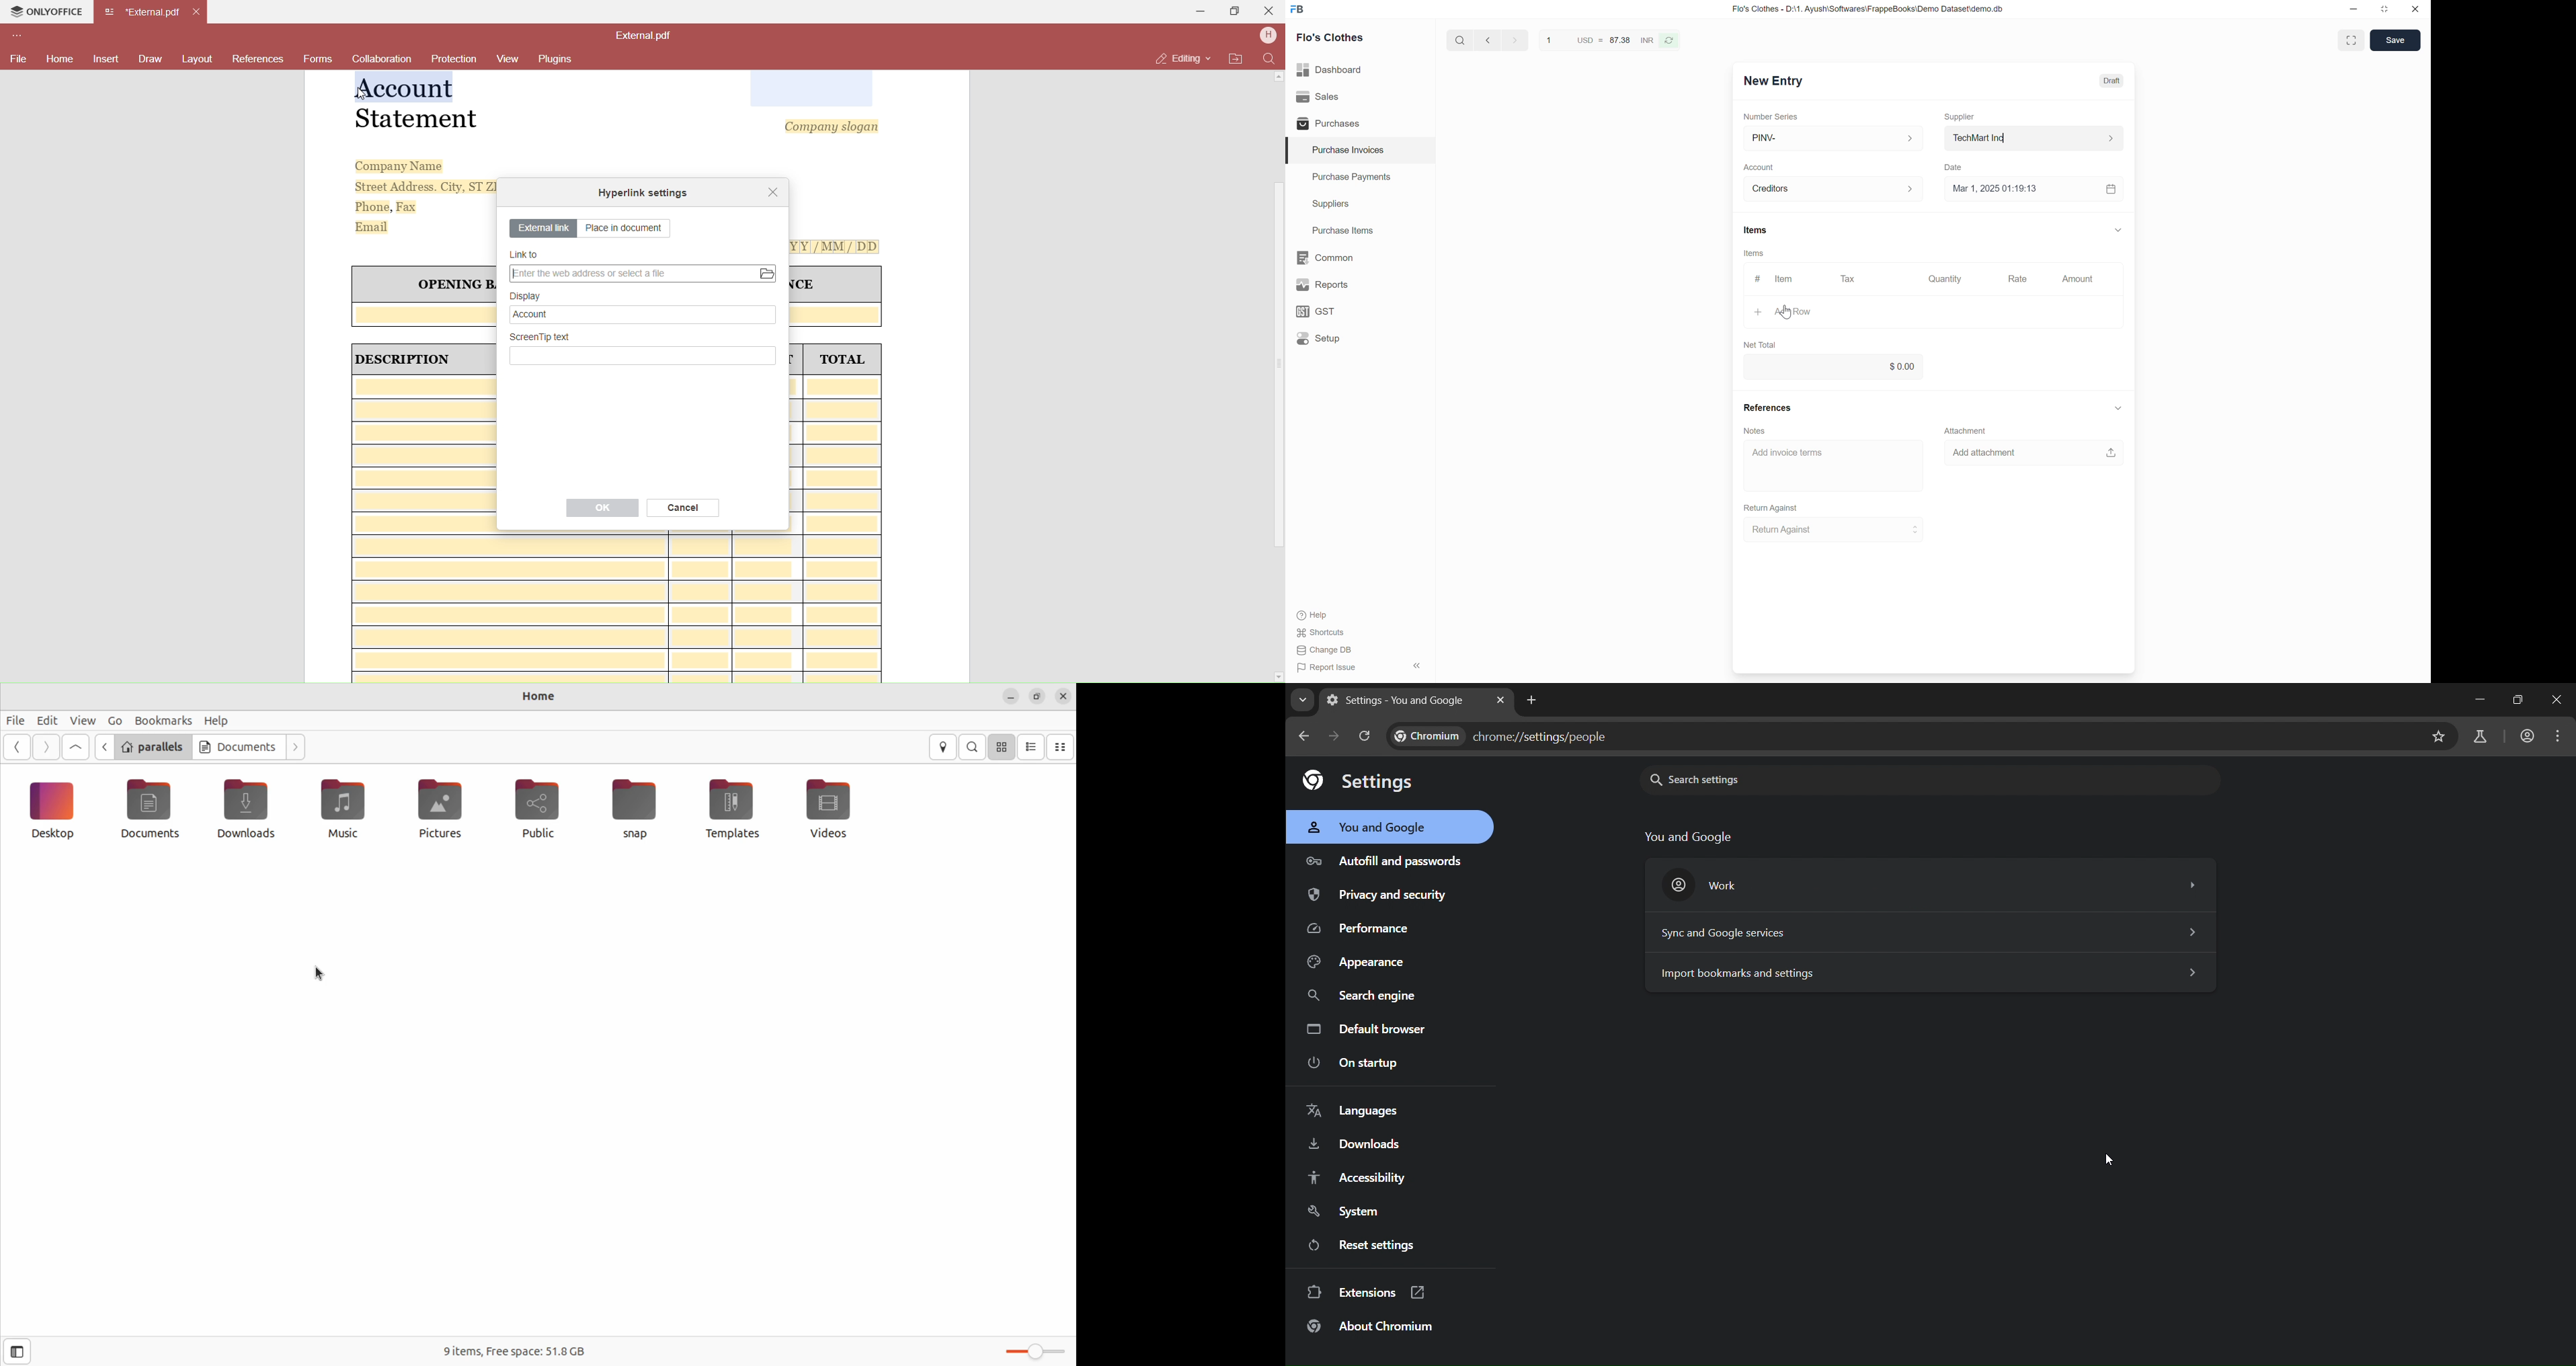 This screenshot has width=2576, height=1372. What do you see at coordinates (1338, 229) in the screenshot?
I see `Purchase Items` at bounding box center [1338, 229].